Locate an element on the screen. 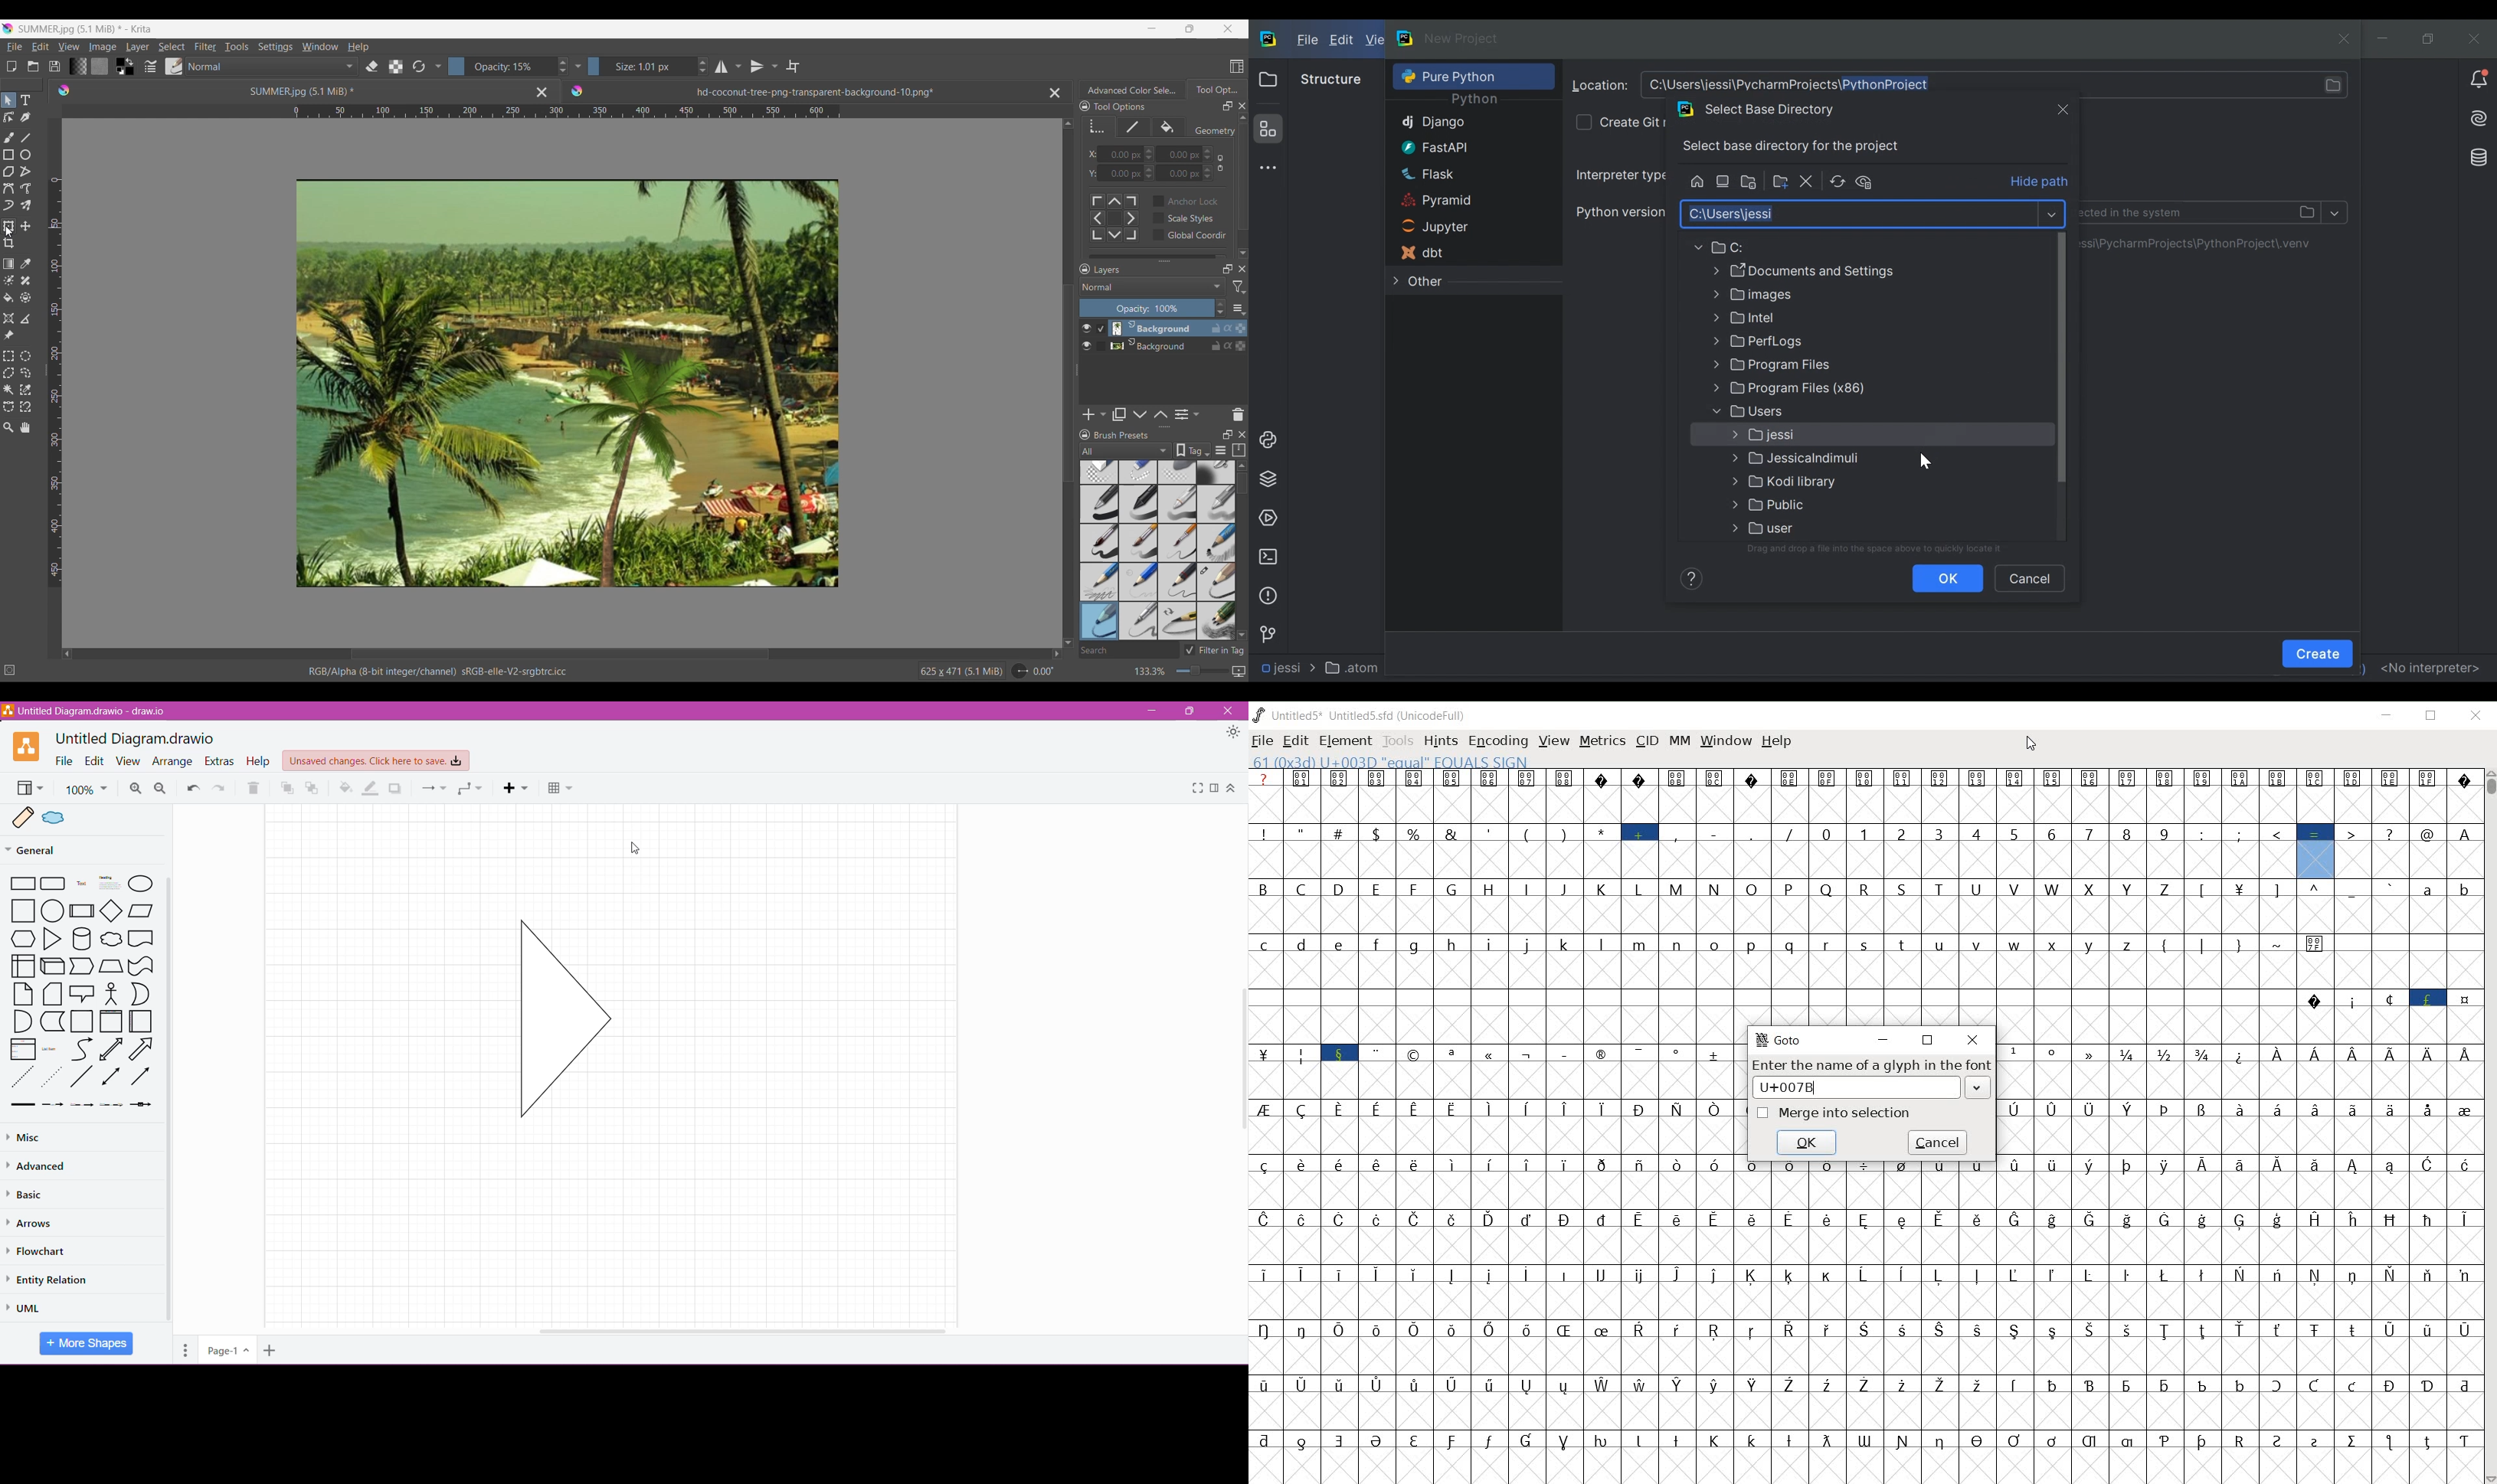 This screenshot has height=1484, width=2520. Thumbnail size options is located at coordinates (1239, 308).